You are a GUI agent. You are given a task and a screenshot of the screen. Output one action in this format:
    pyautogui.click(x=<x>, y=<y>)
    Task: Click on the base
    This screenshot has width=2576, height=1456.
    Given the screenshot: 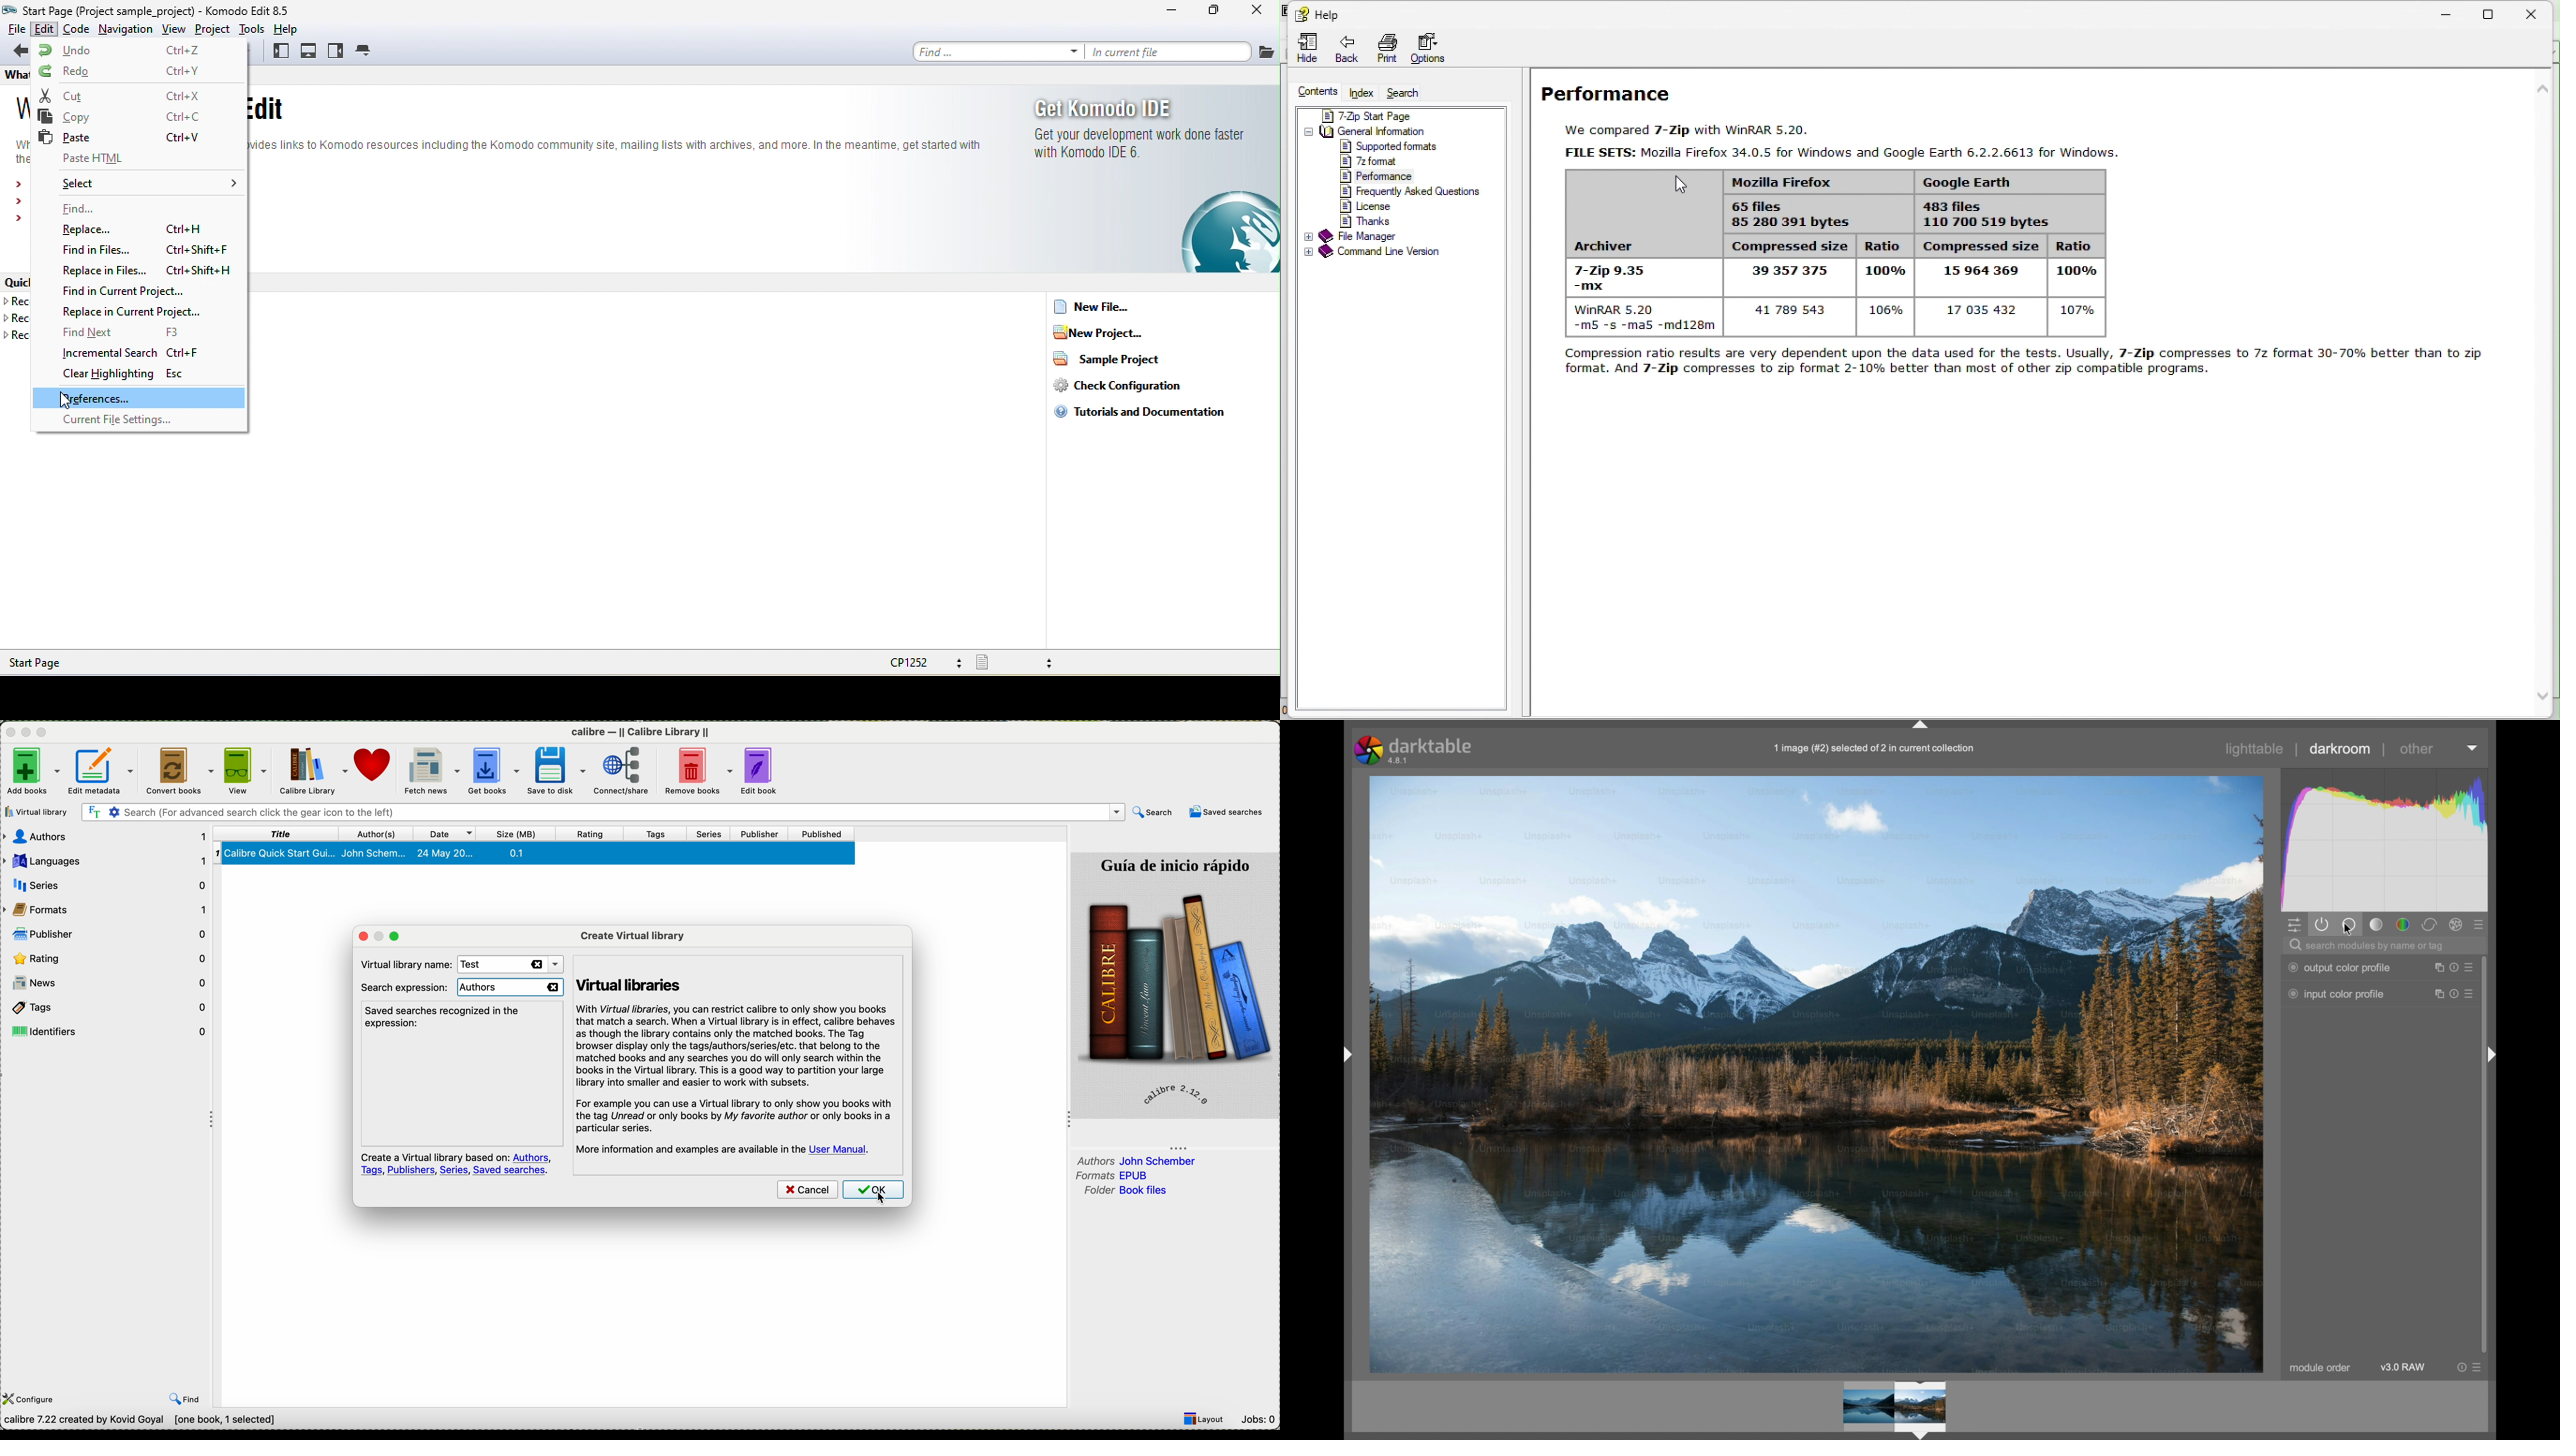 What is the action you would take?
    pyautogui.click(x=2349, y=924)
    